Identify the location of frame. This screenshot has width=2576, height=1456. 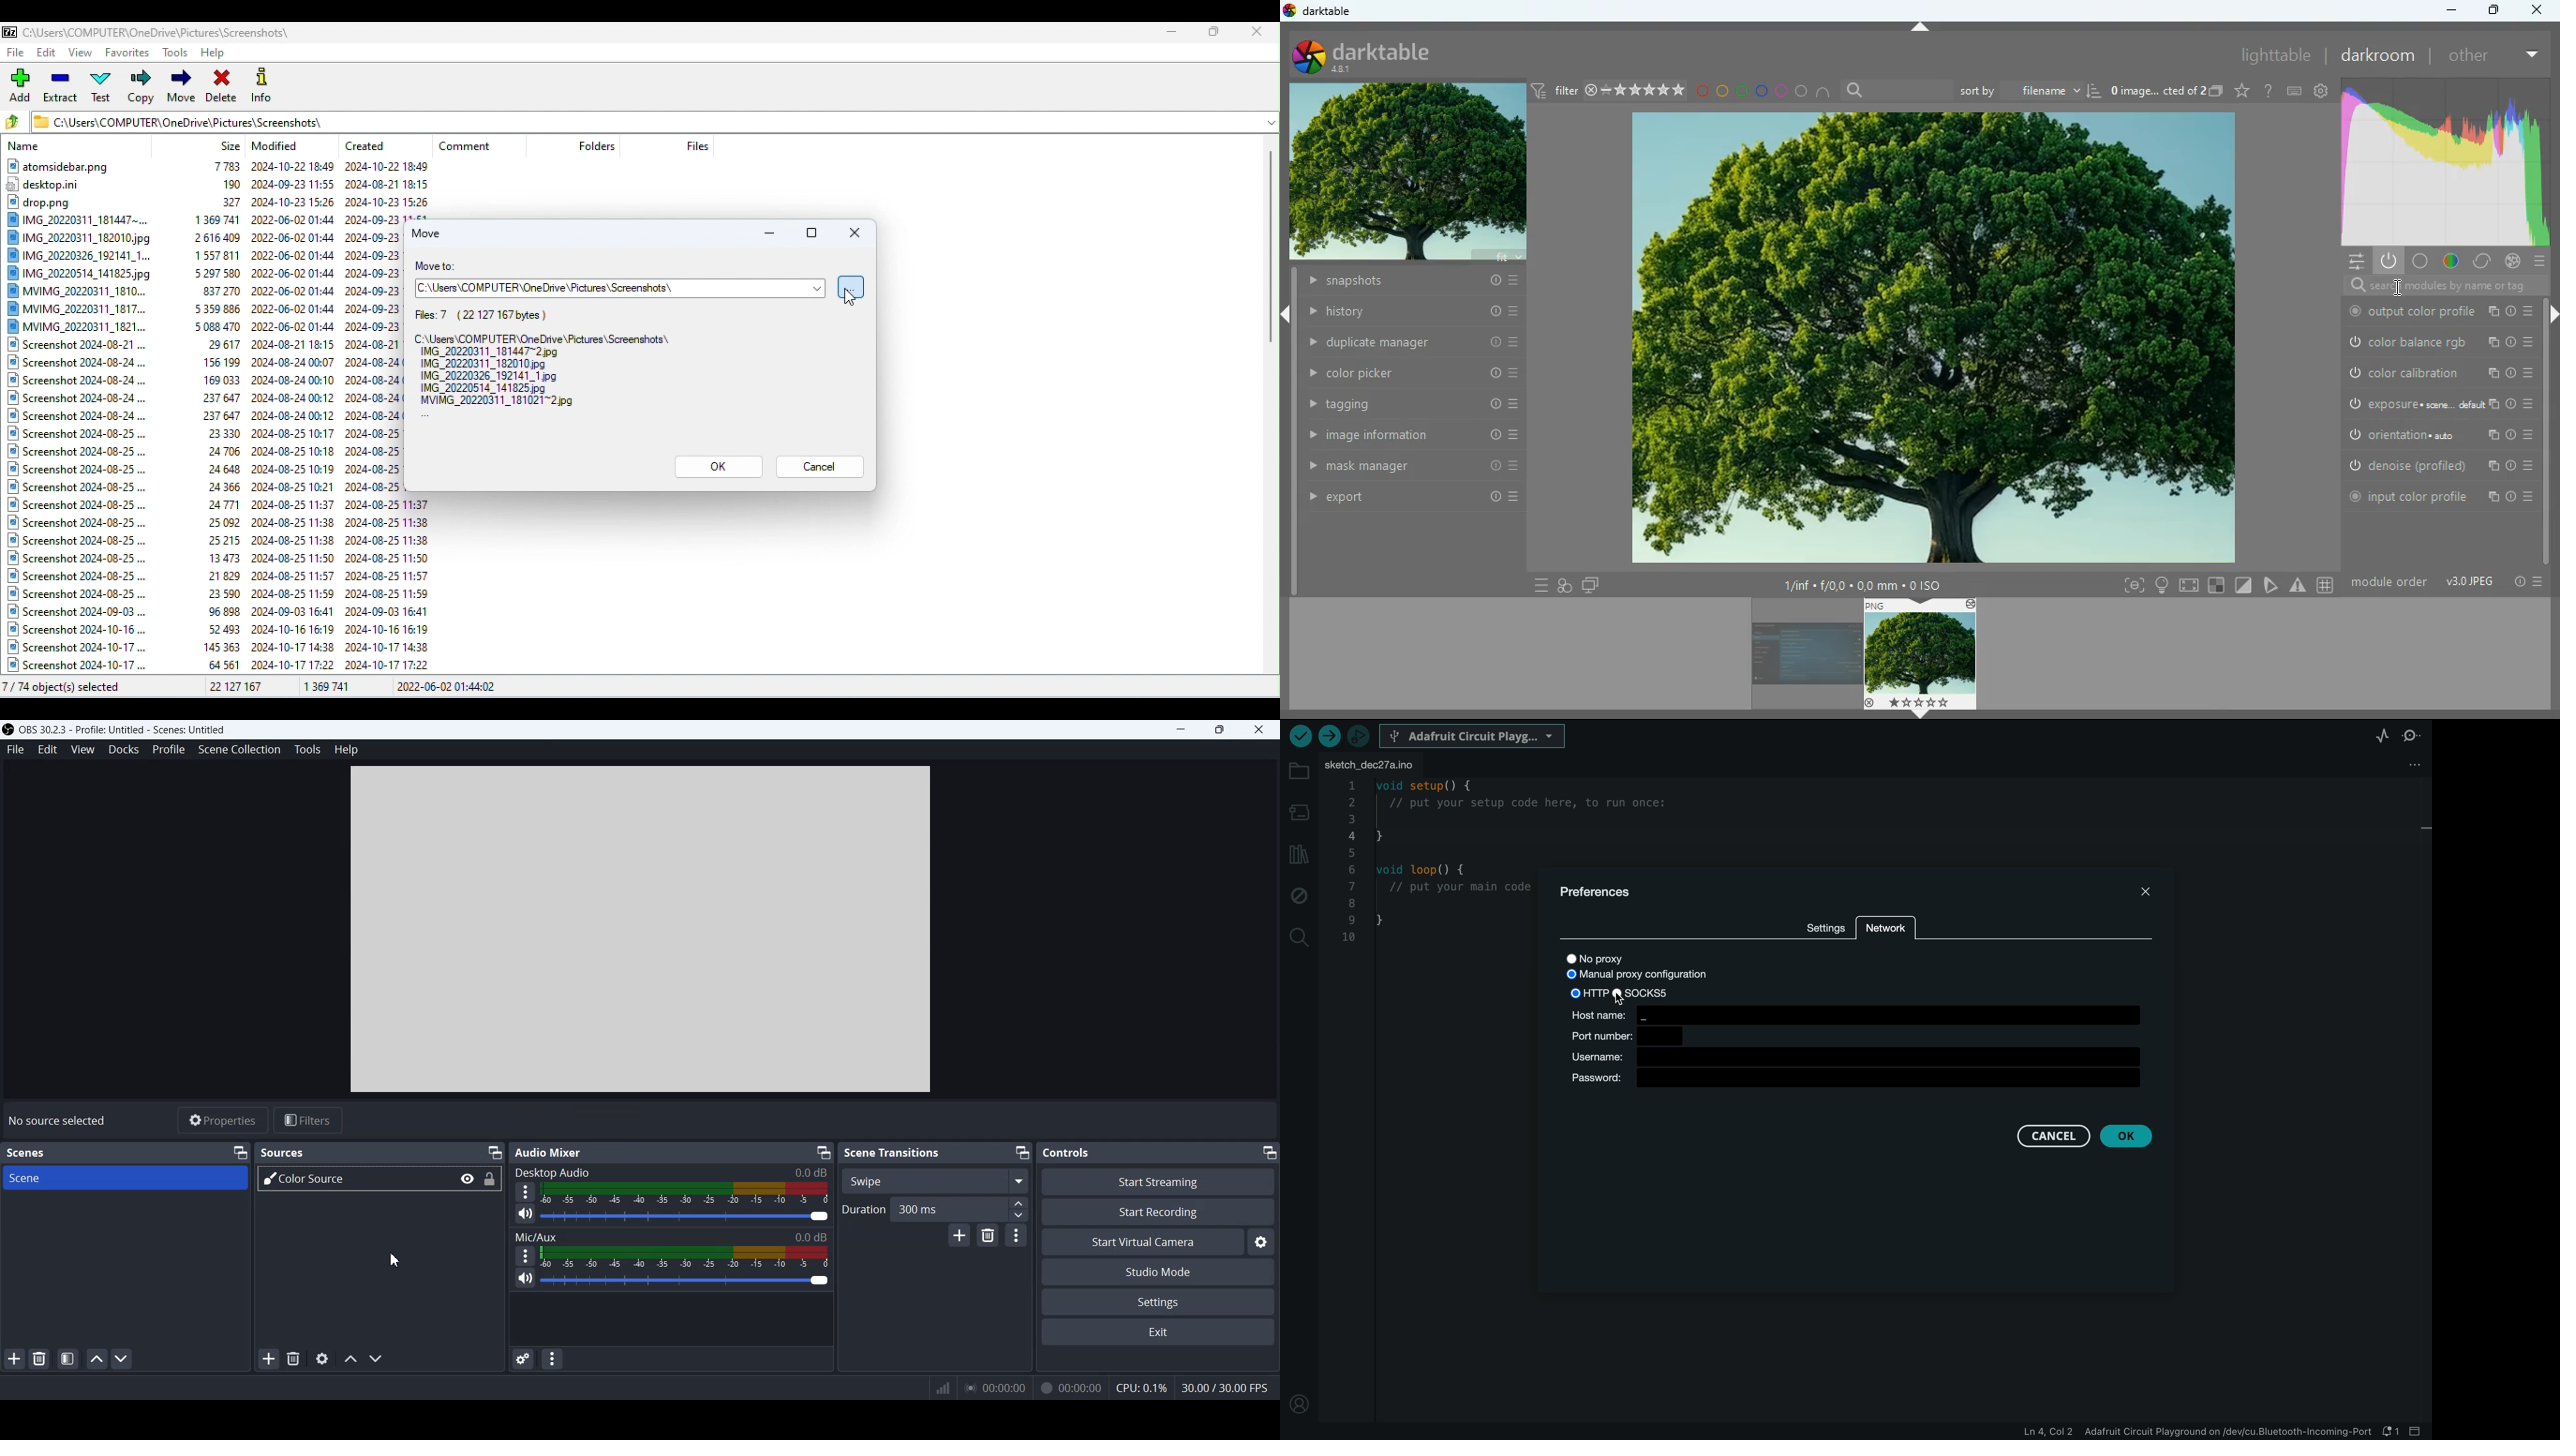
(2131, 587).